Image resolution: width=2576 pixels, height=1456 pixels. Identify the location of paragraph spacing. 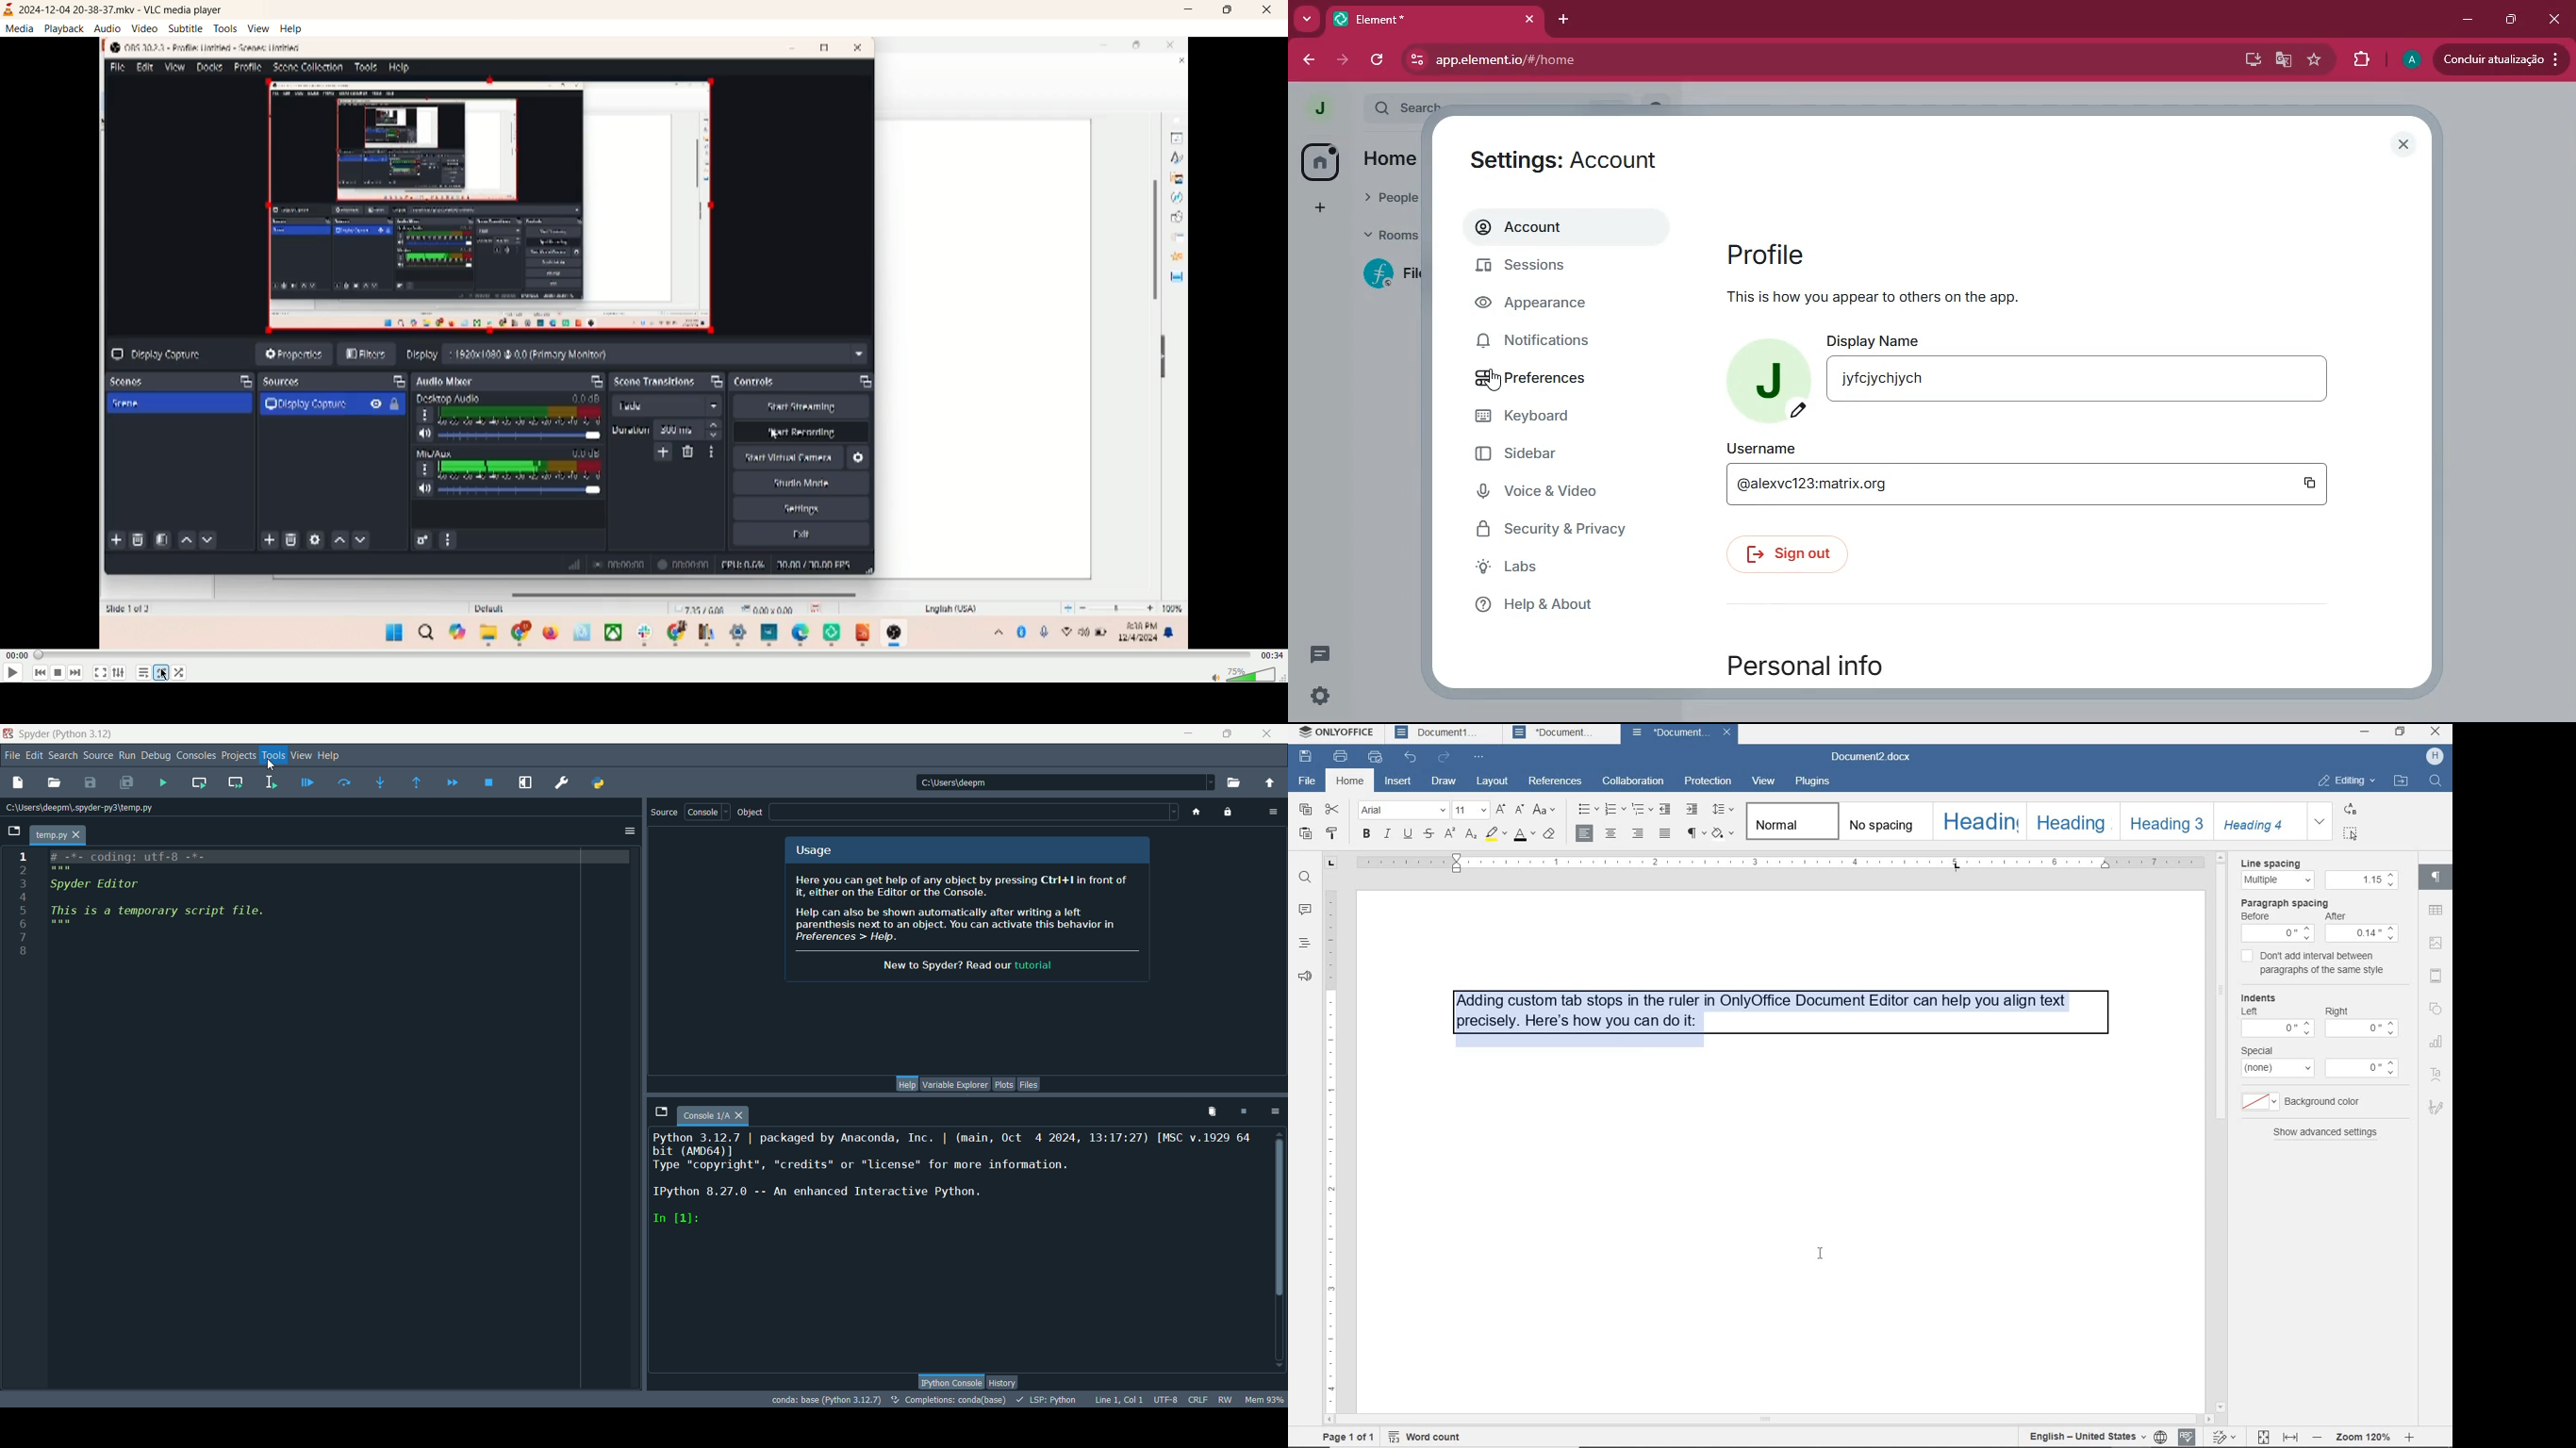
(2287, 902).